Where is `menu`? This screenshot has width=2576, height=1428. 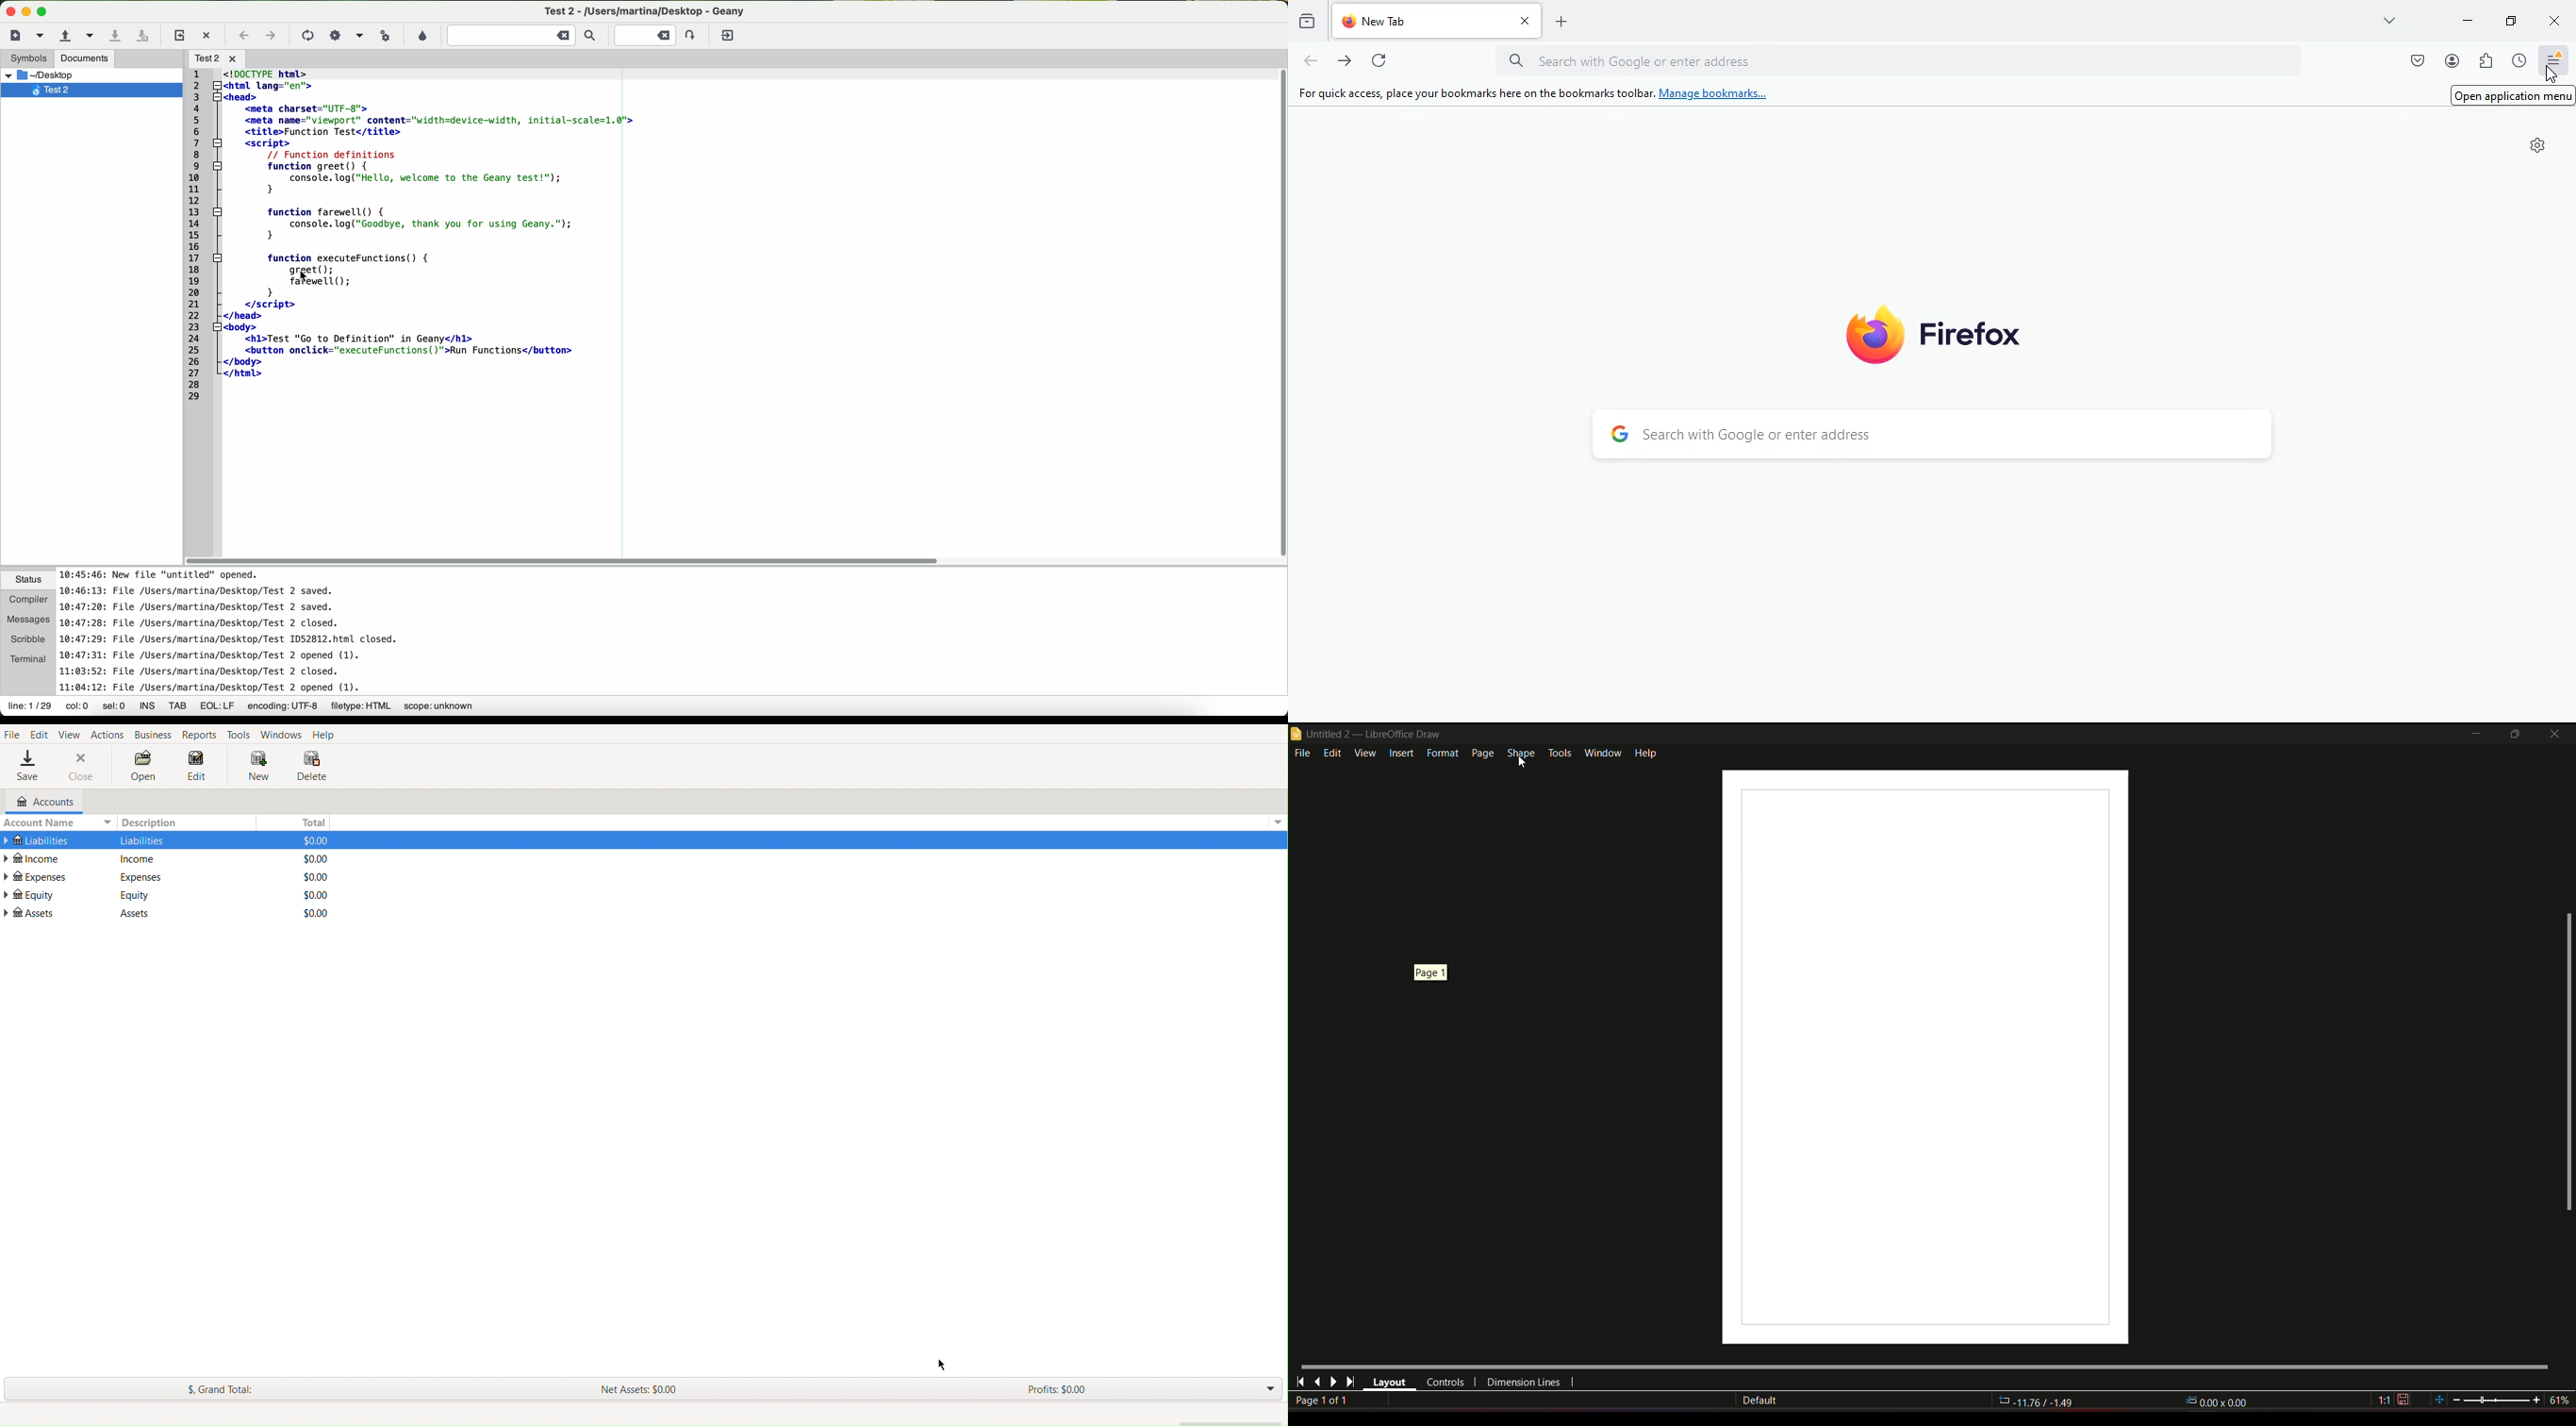
menu is located at coordinates (2555, 60).